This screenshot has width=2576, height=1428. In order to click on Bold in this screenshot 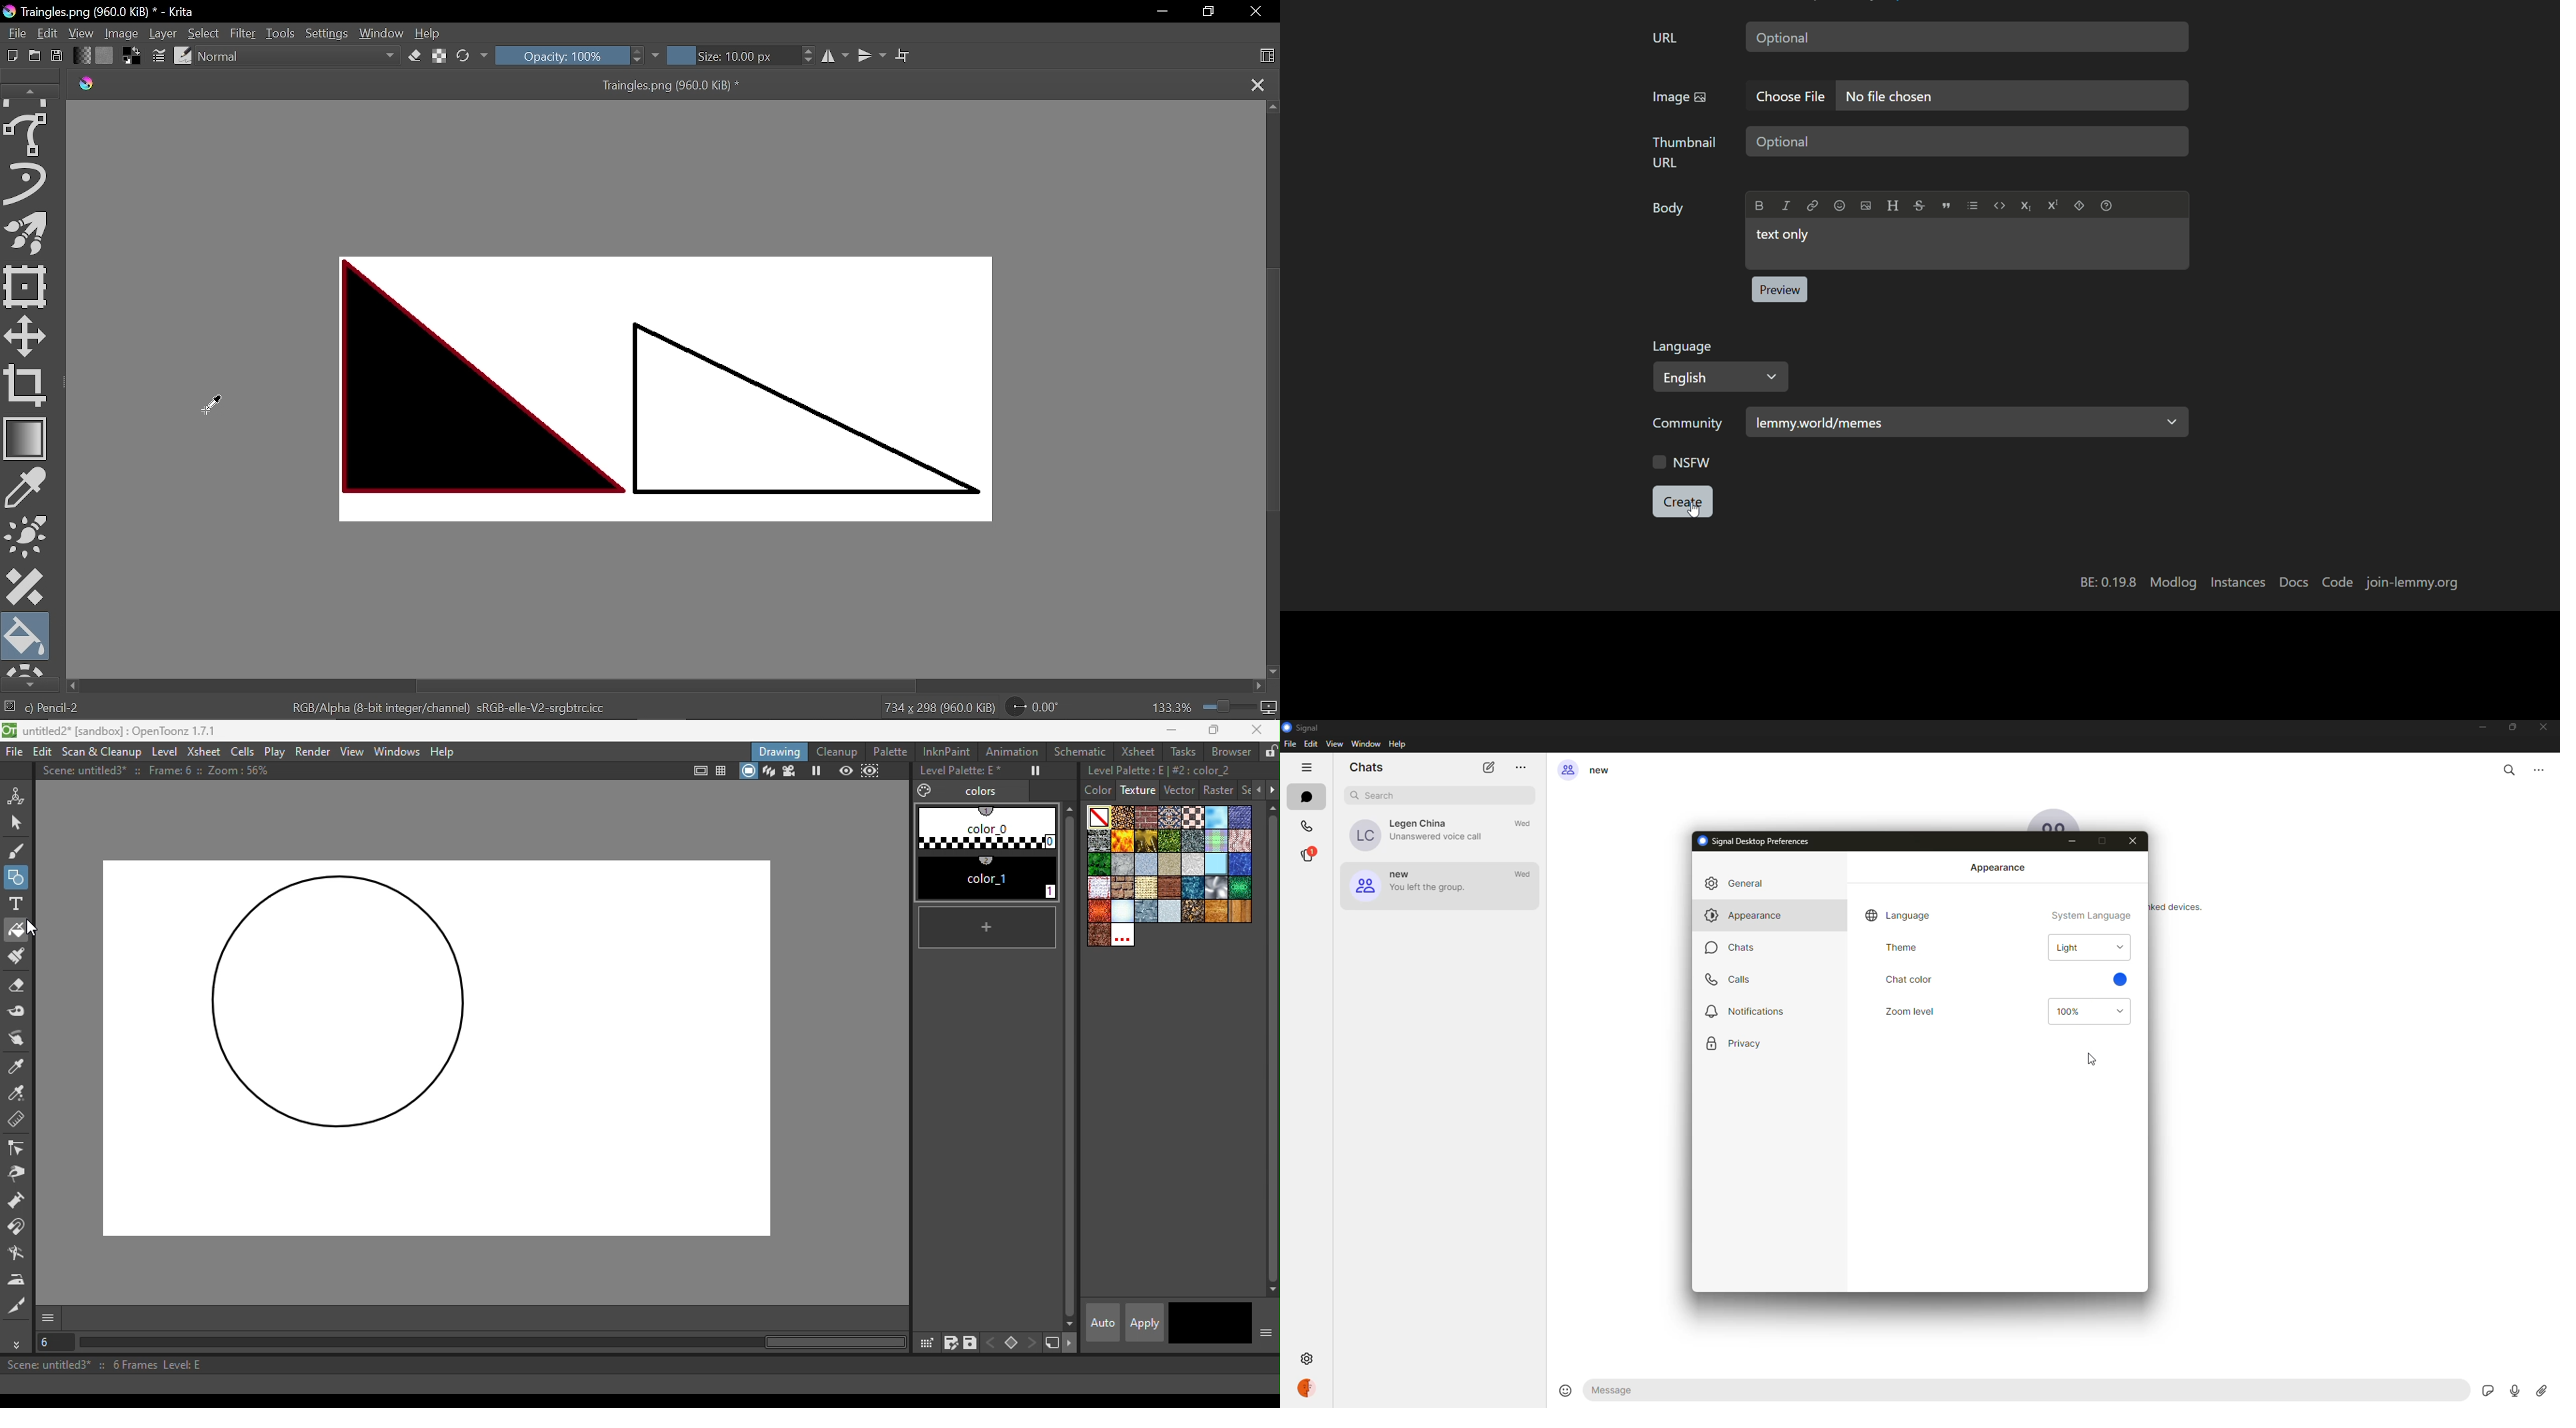, I will do `click(1760, 206)`.